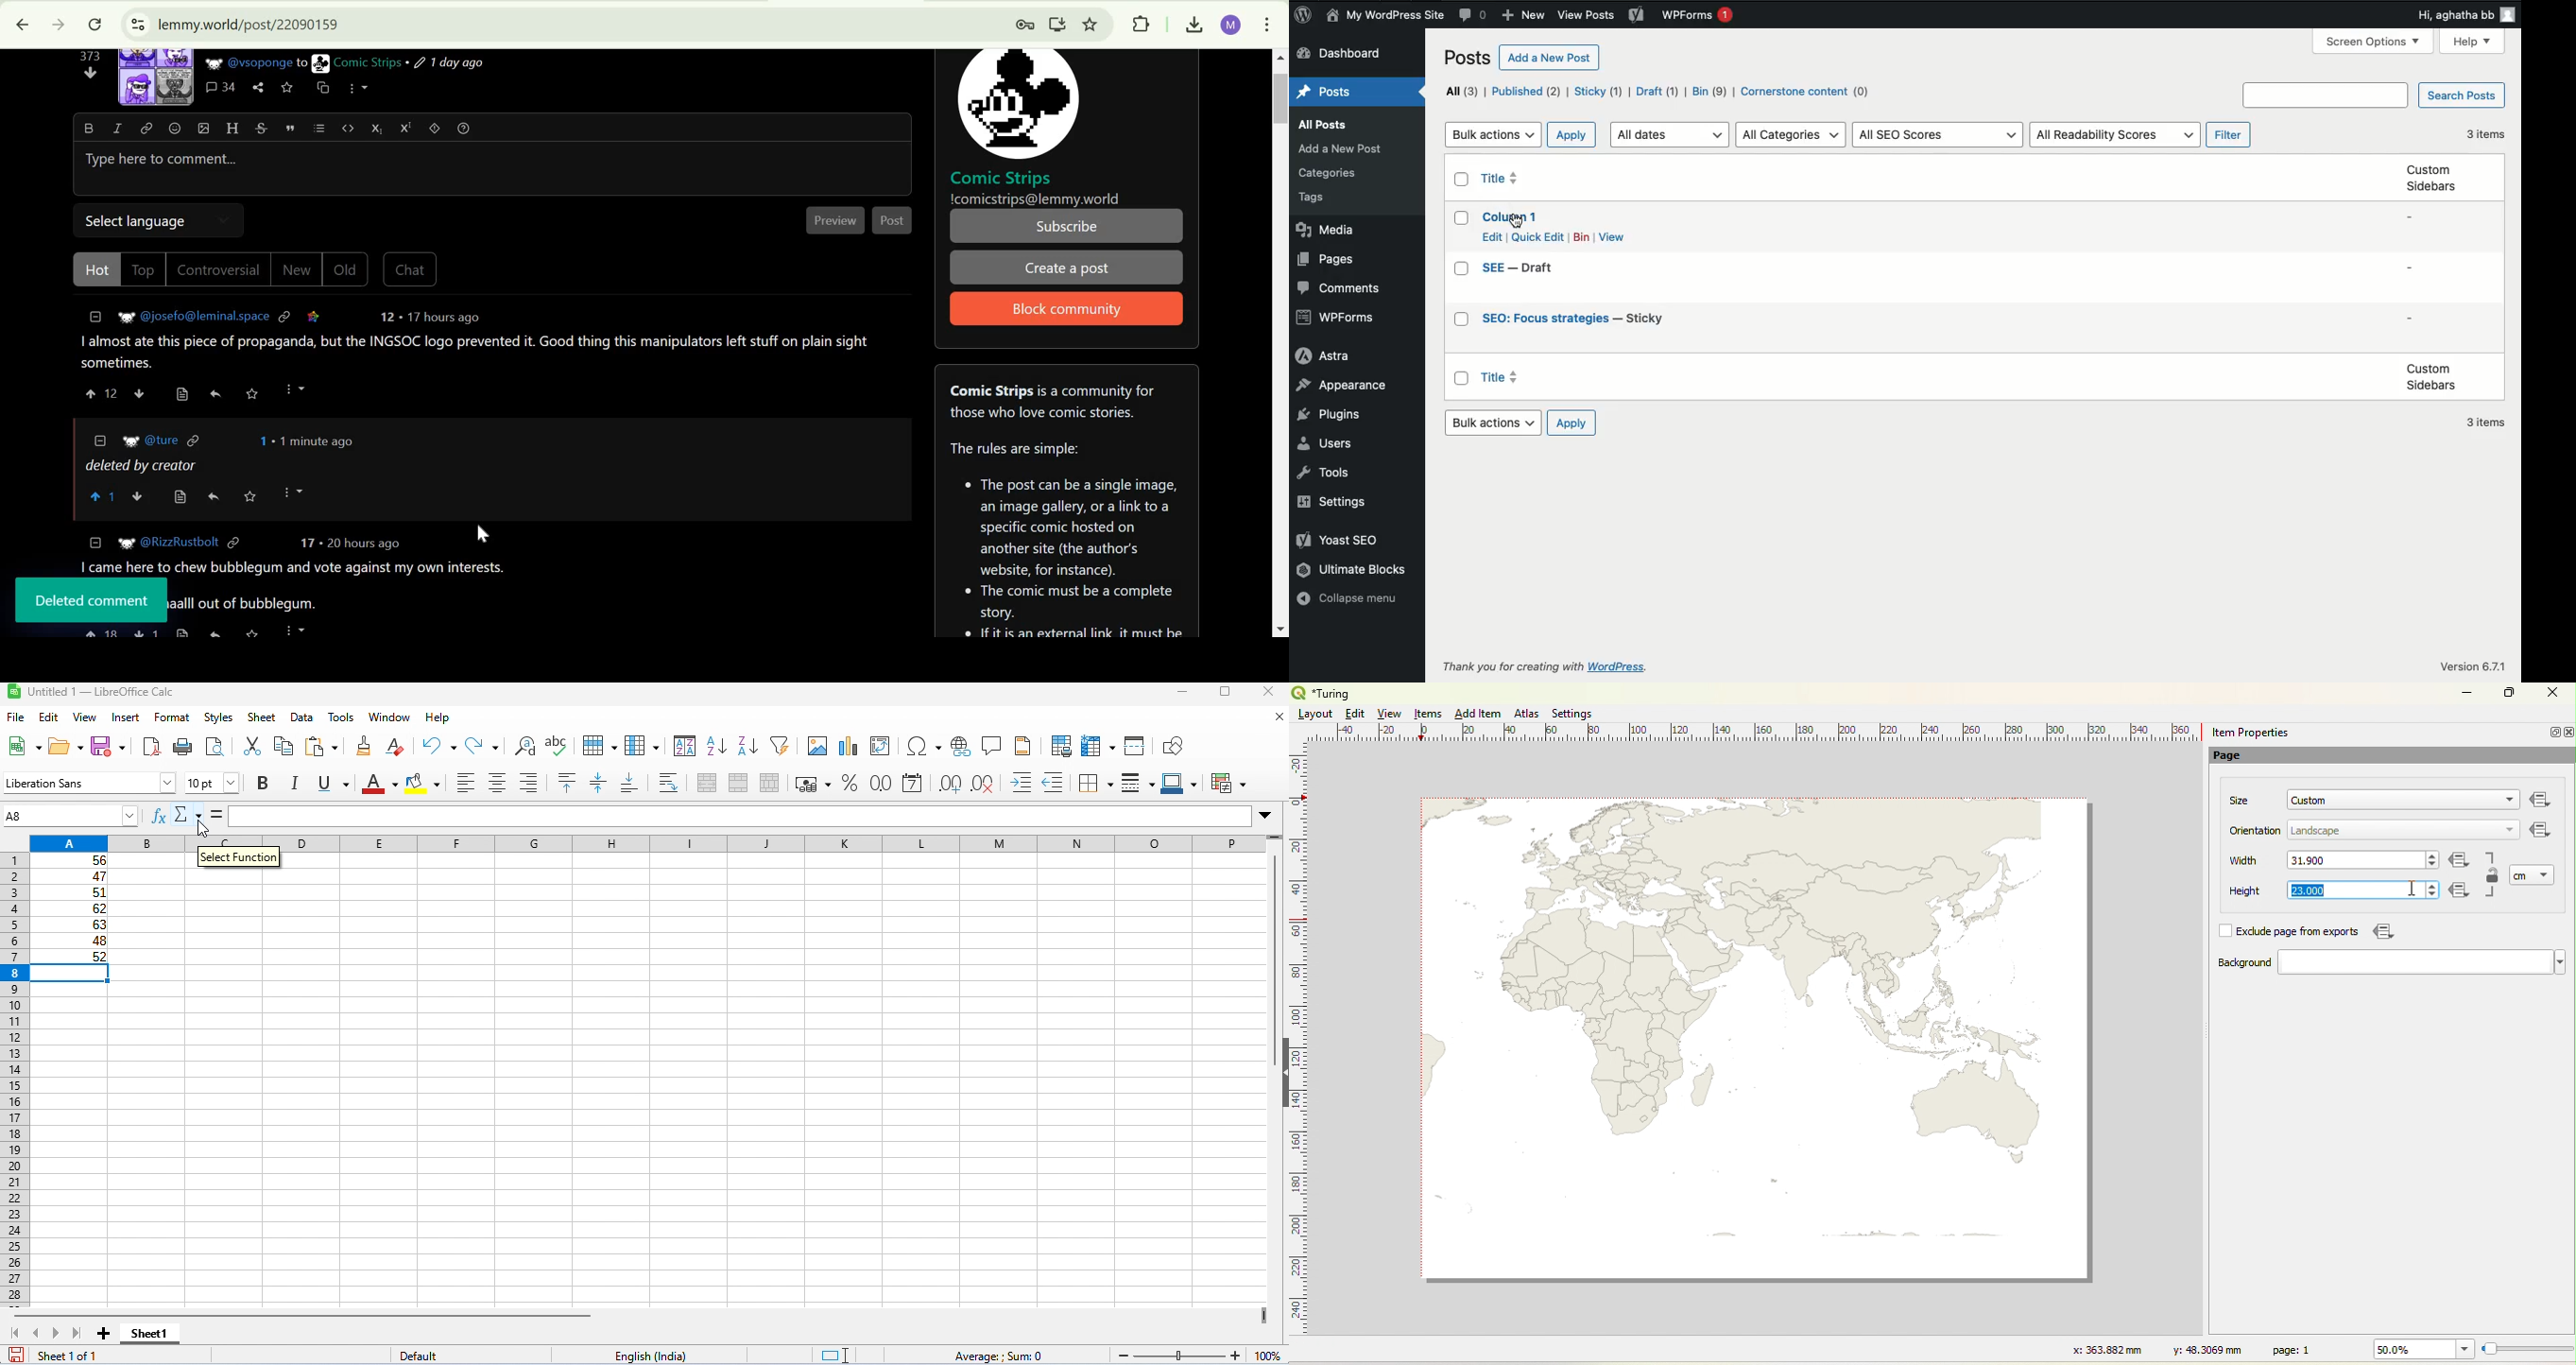 This screenshot has width=2576, height=1372. I want to click on quote, so click(291, 128).